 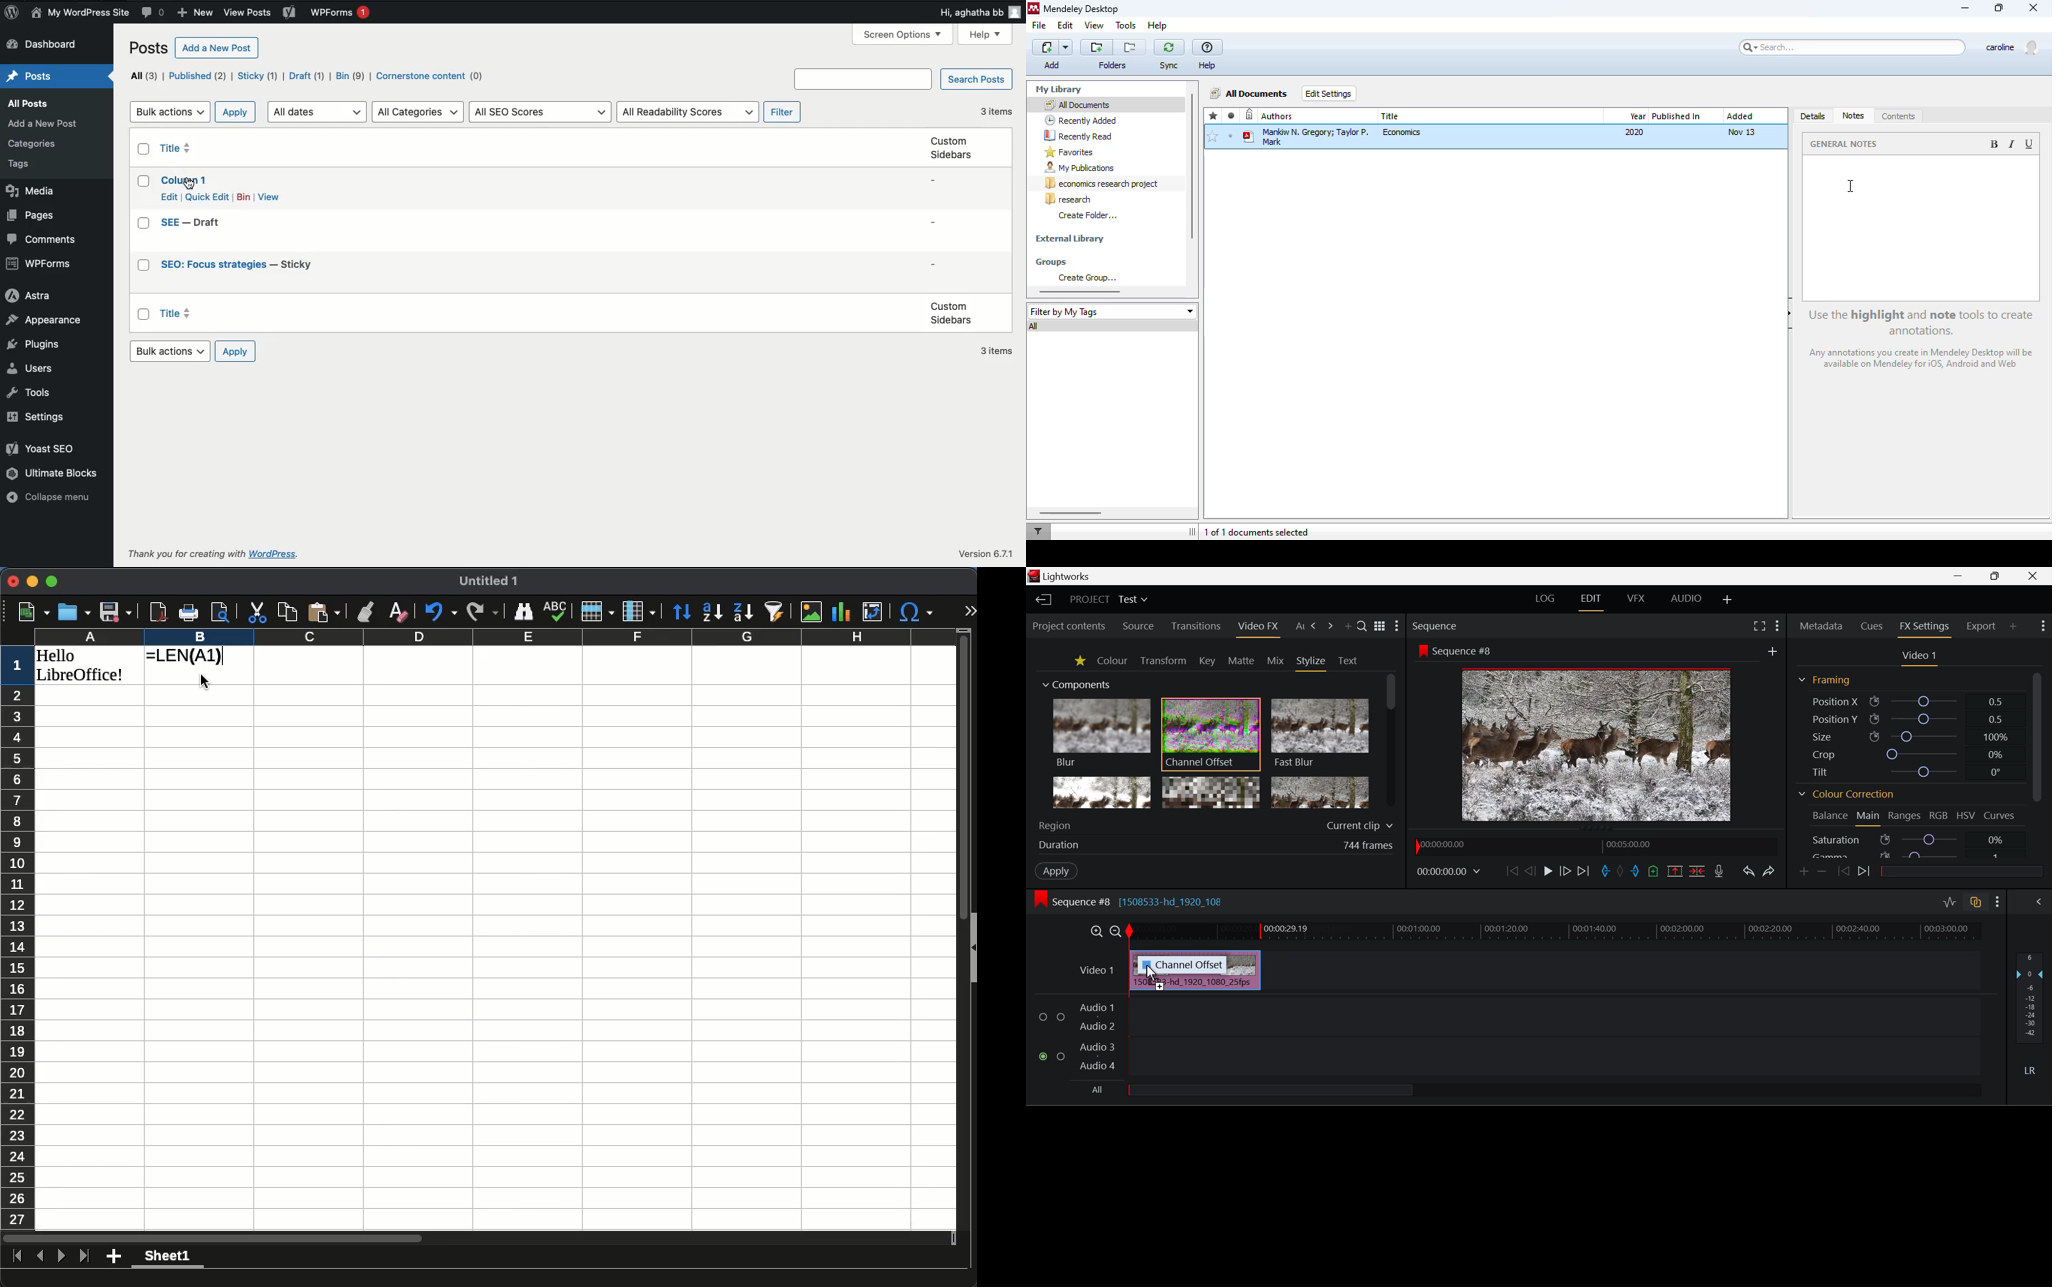 I want to click on hello libreoffice!, so click(x=84, y=665).